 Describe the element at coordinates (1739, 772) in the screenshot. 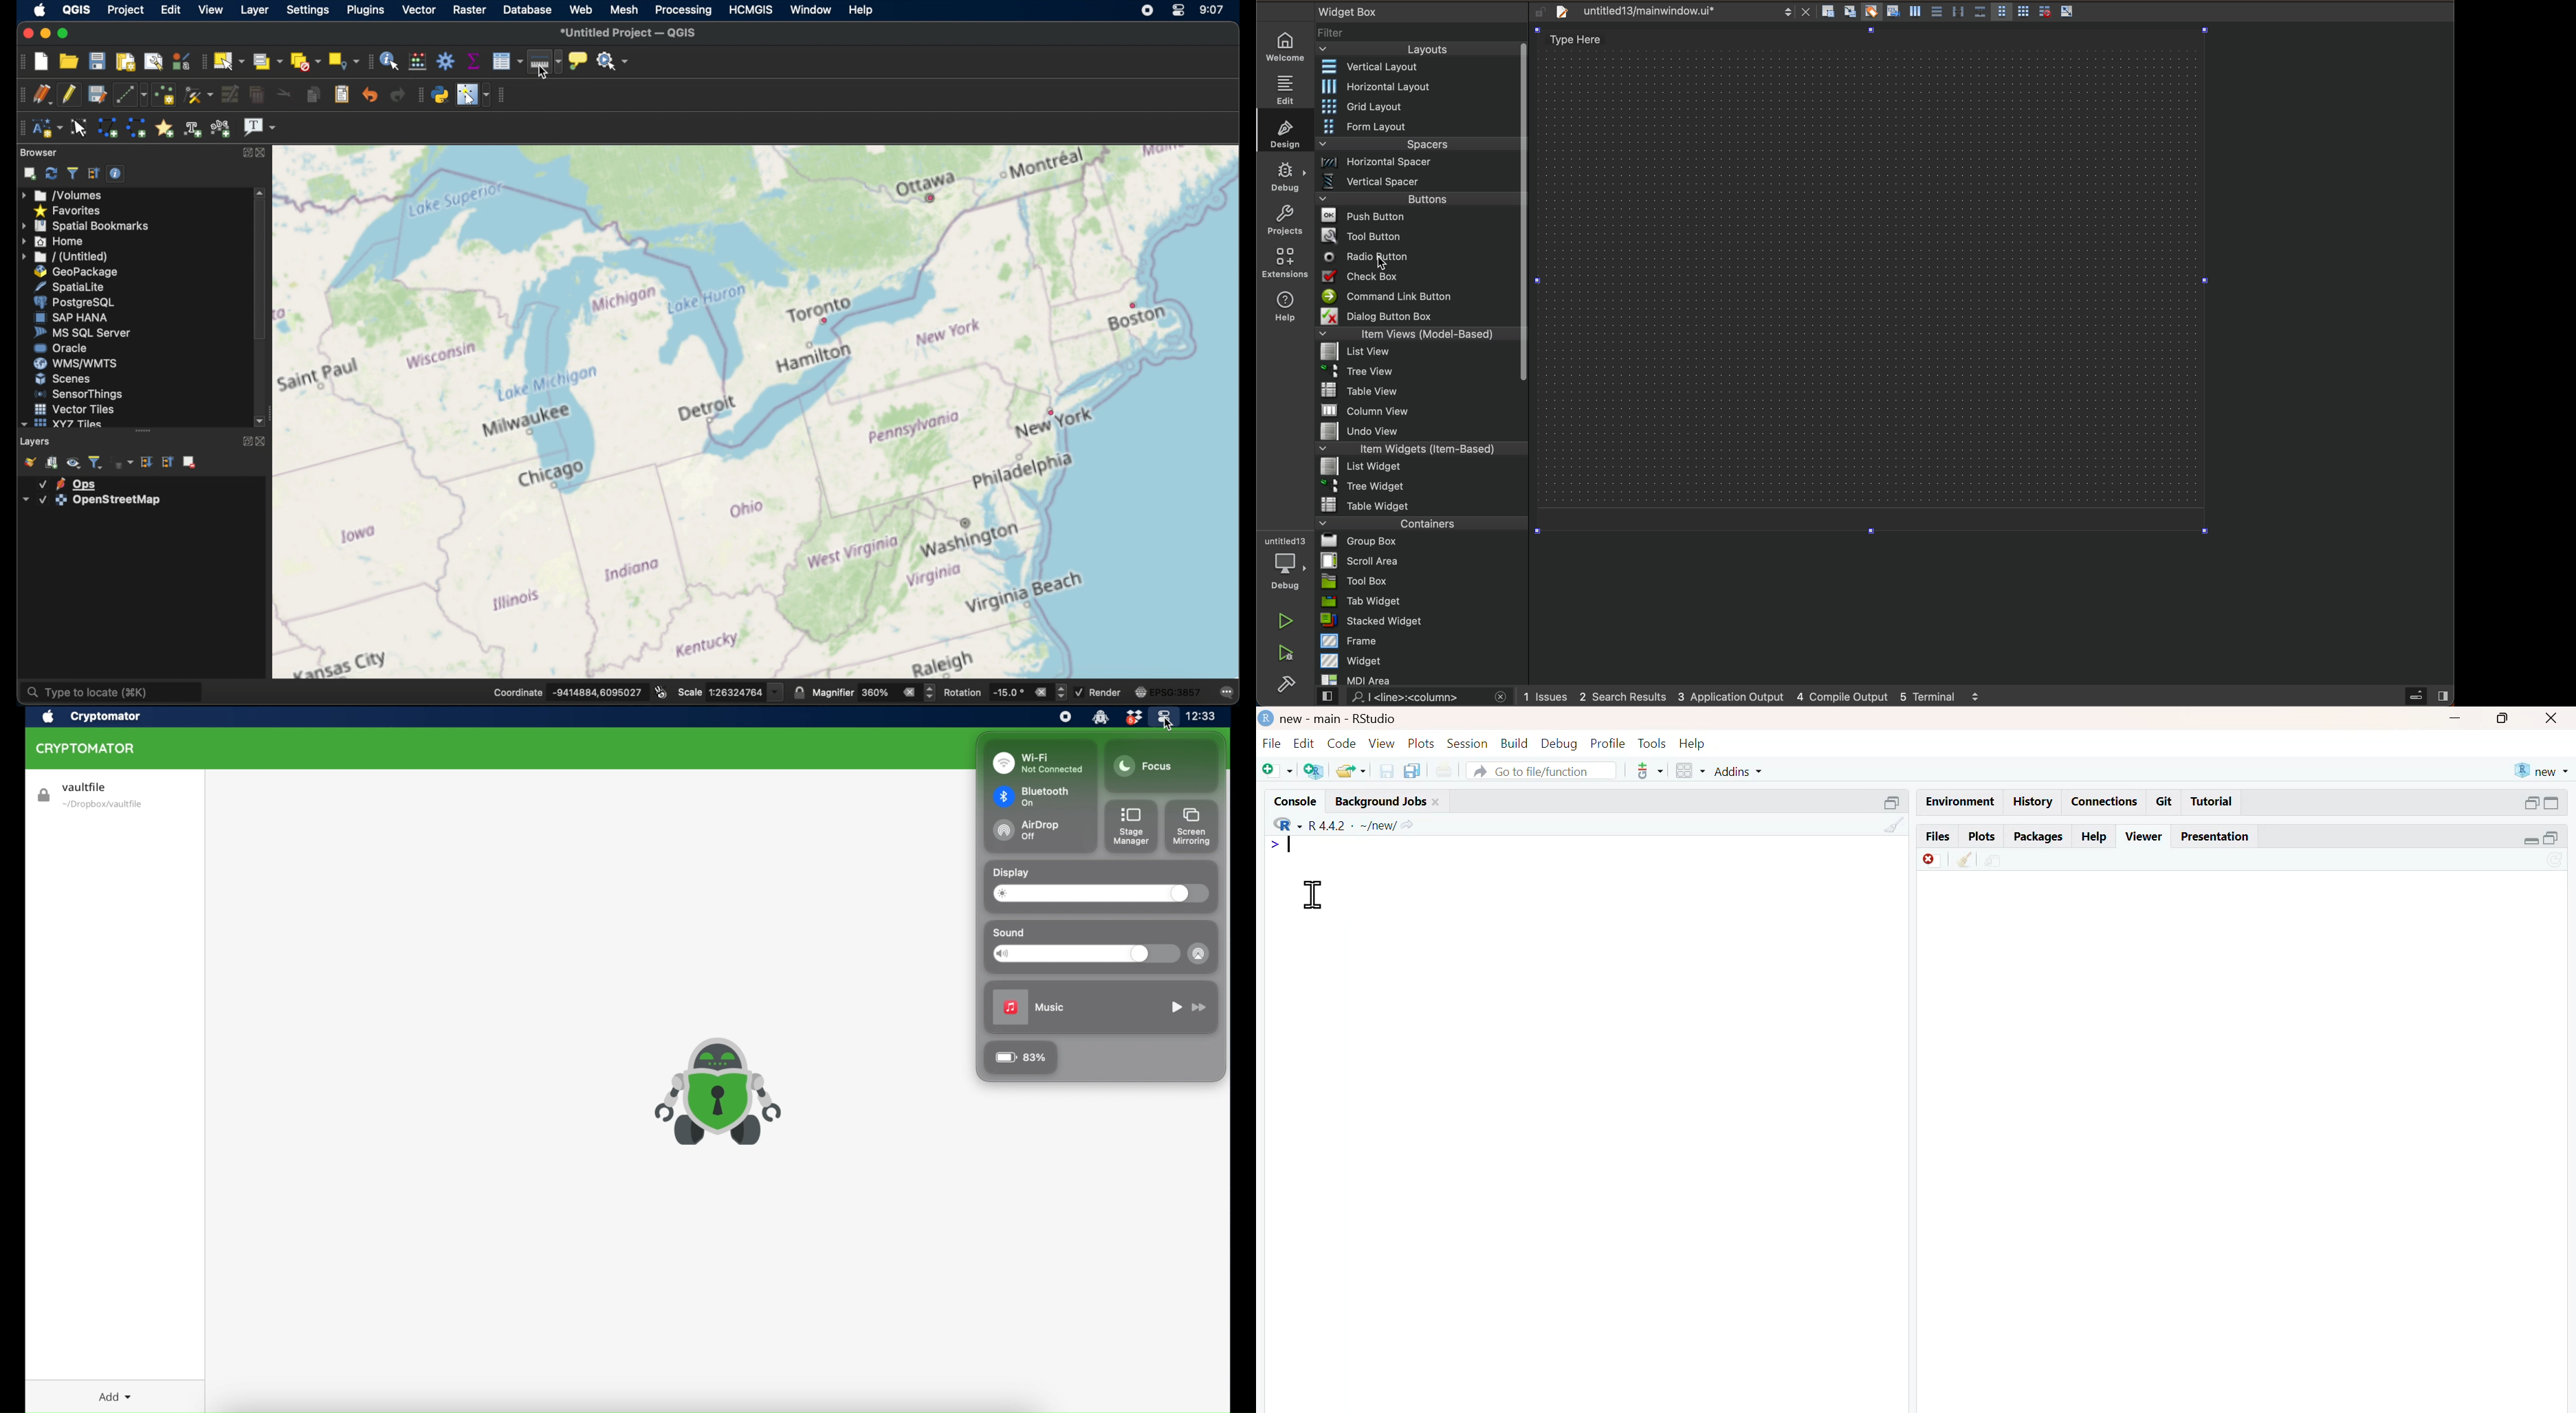

I see `addins` at that location.